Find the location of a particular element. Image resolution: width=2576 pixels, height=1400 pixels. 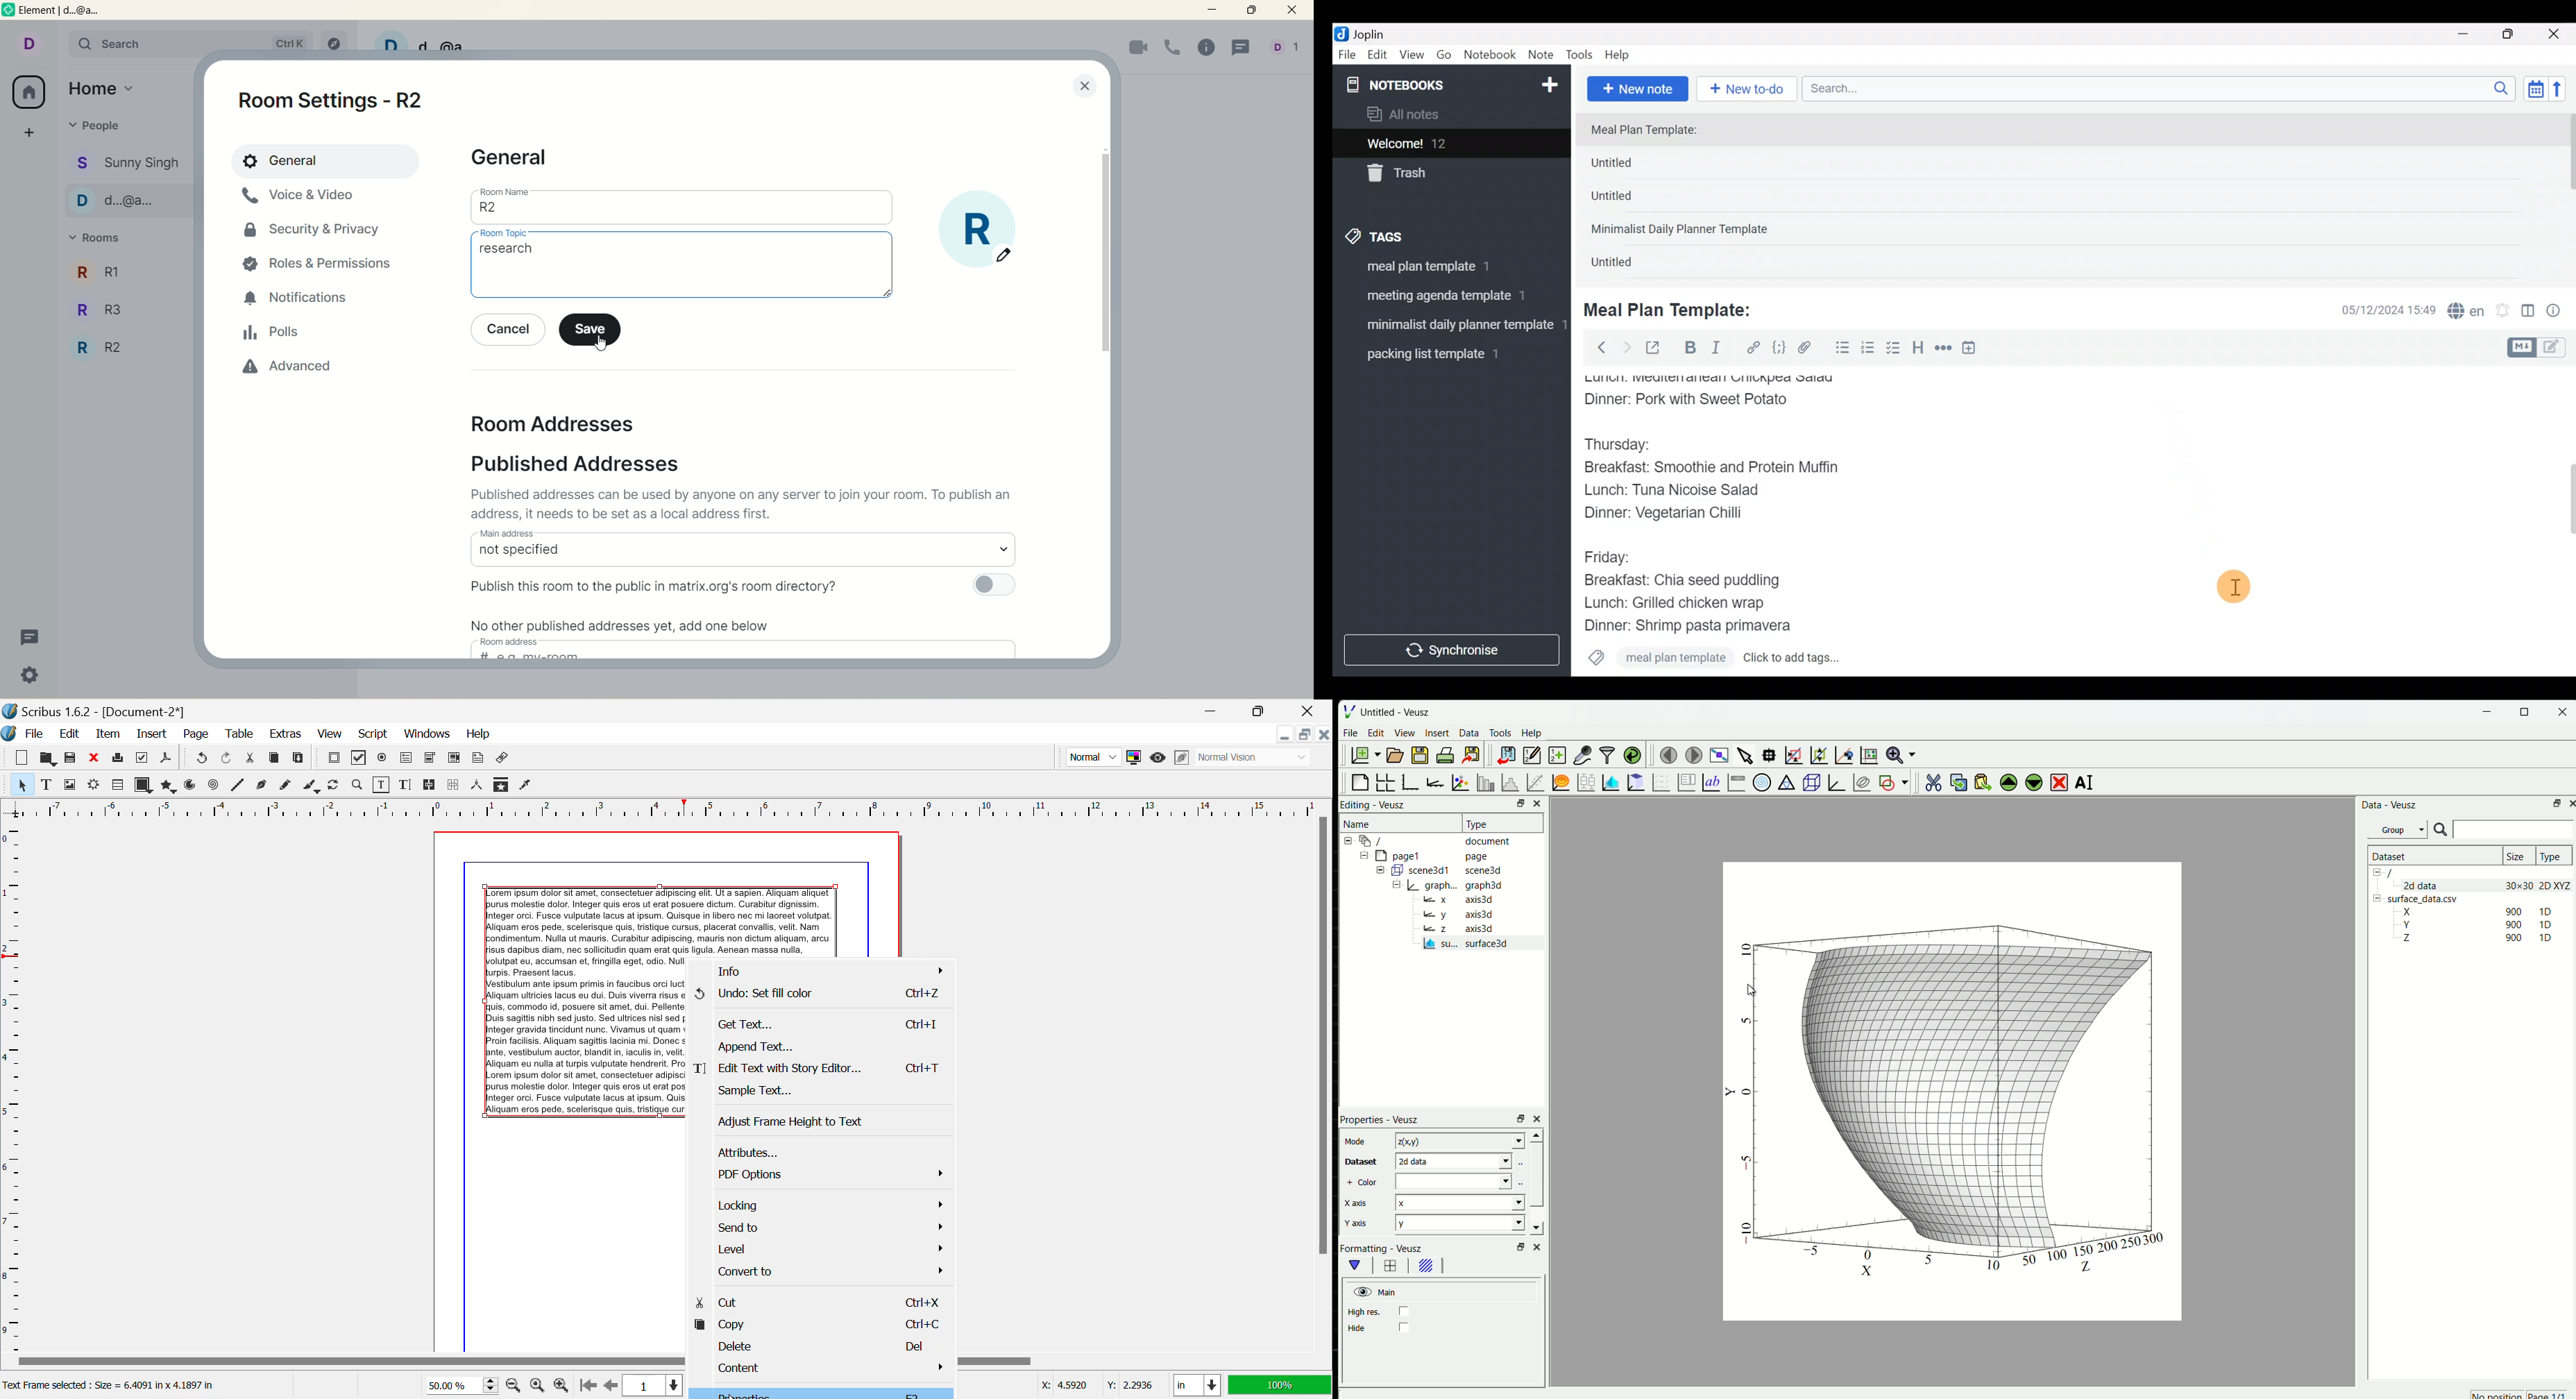

Convert to is located at coordinates (820, 1273).